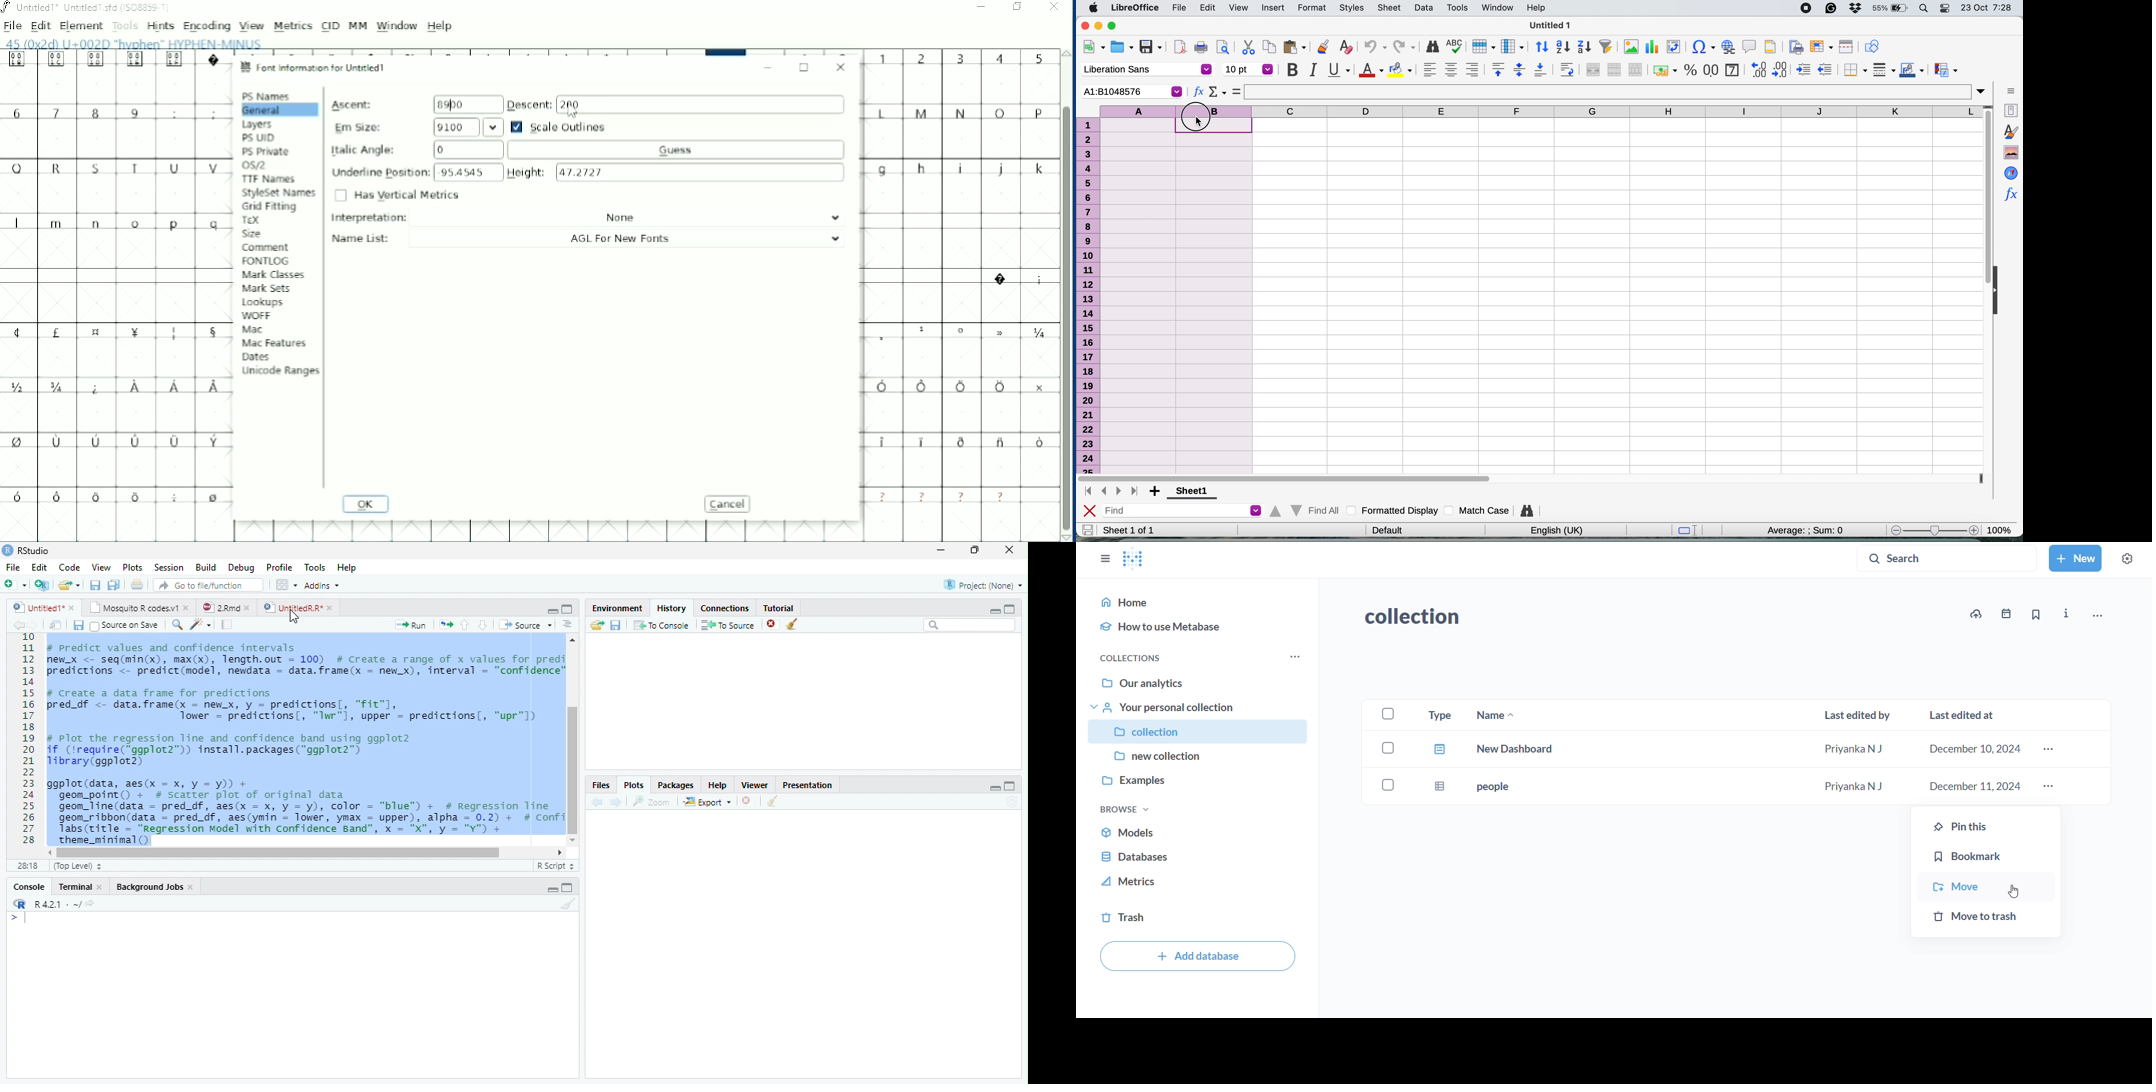 The width and height of the screenshot is (2156, 1092). I want to click on Untitled R, so click(296, 607).